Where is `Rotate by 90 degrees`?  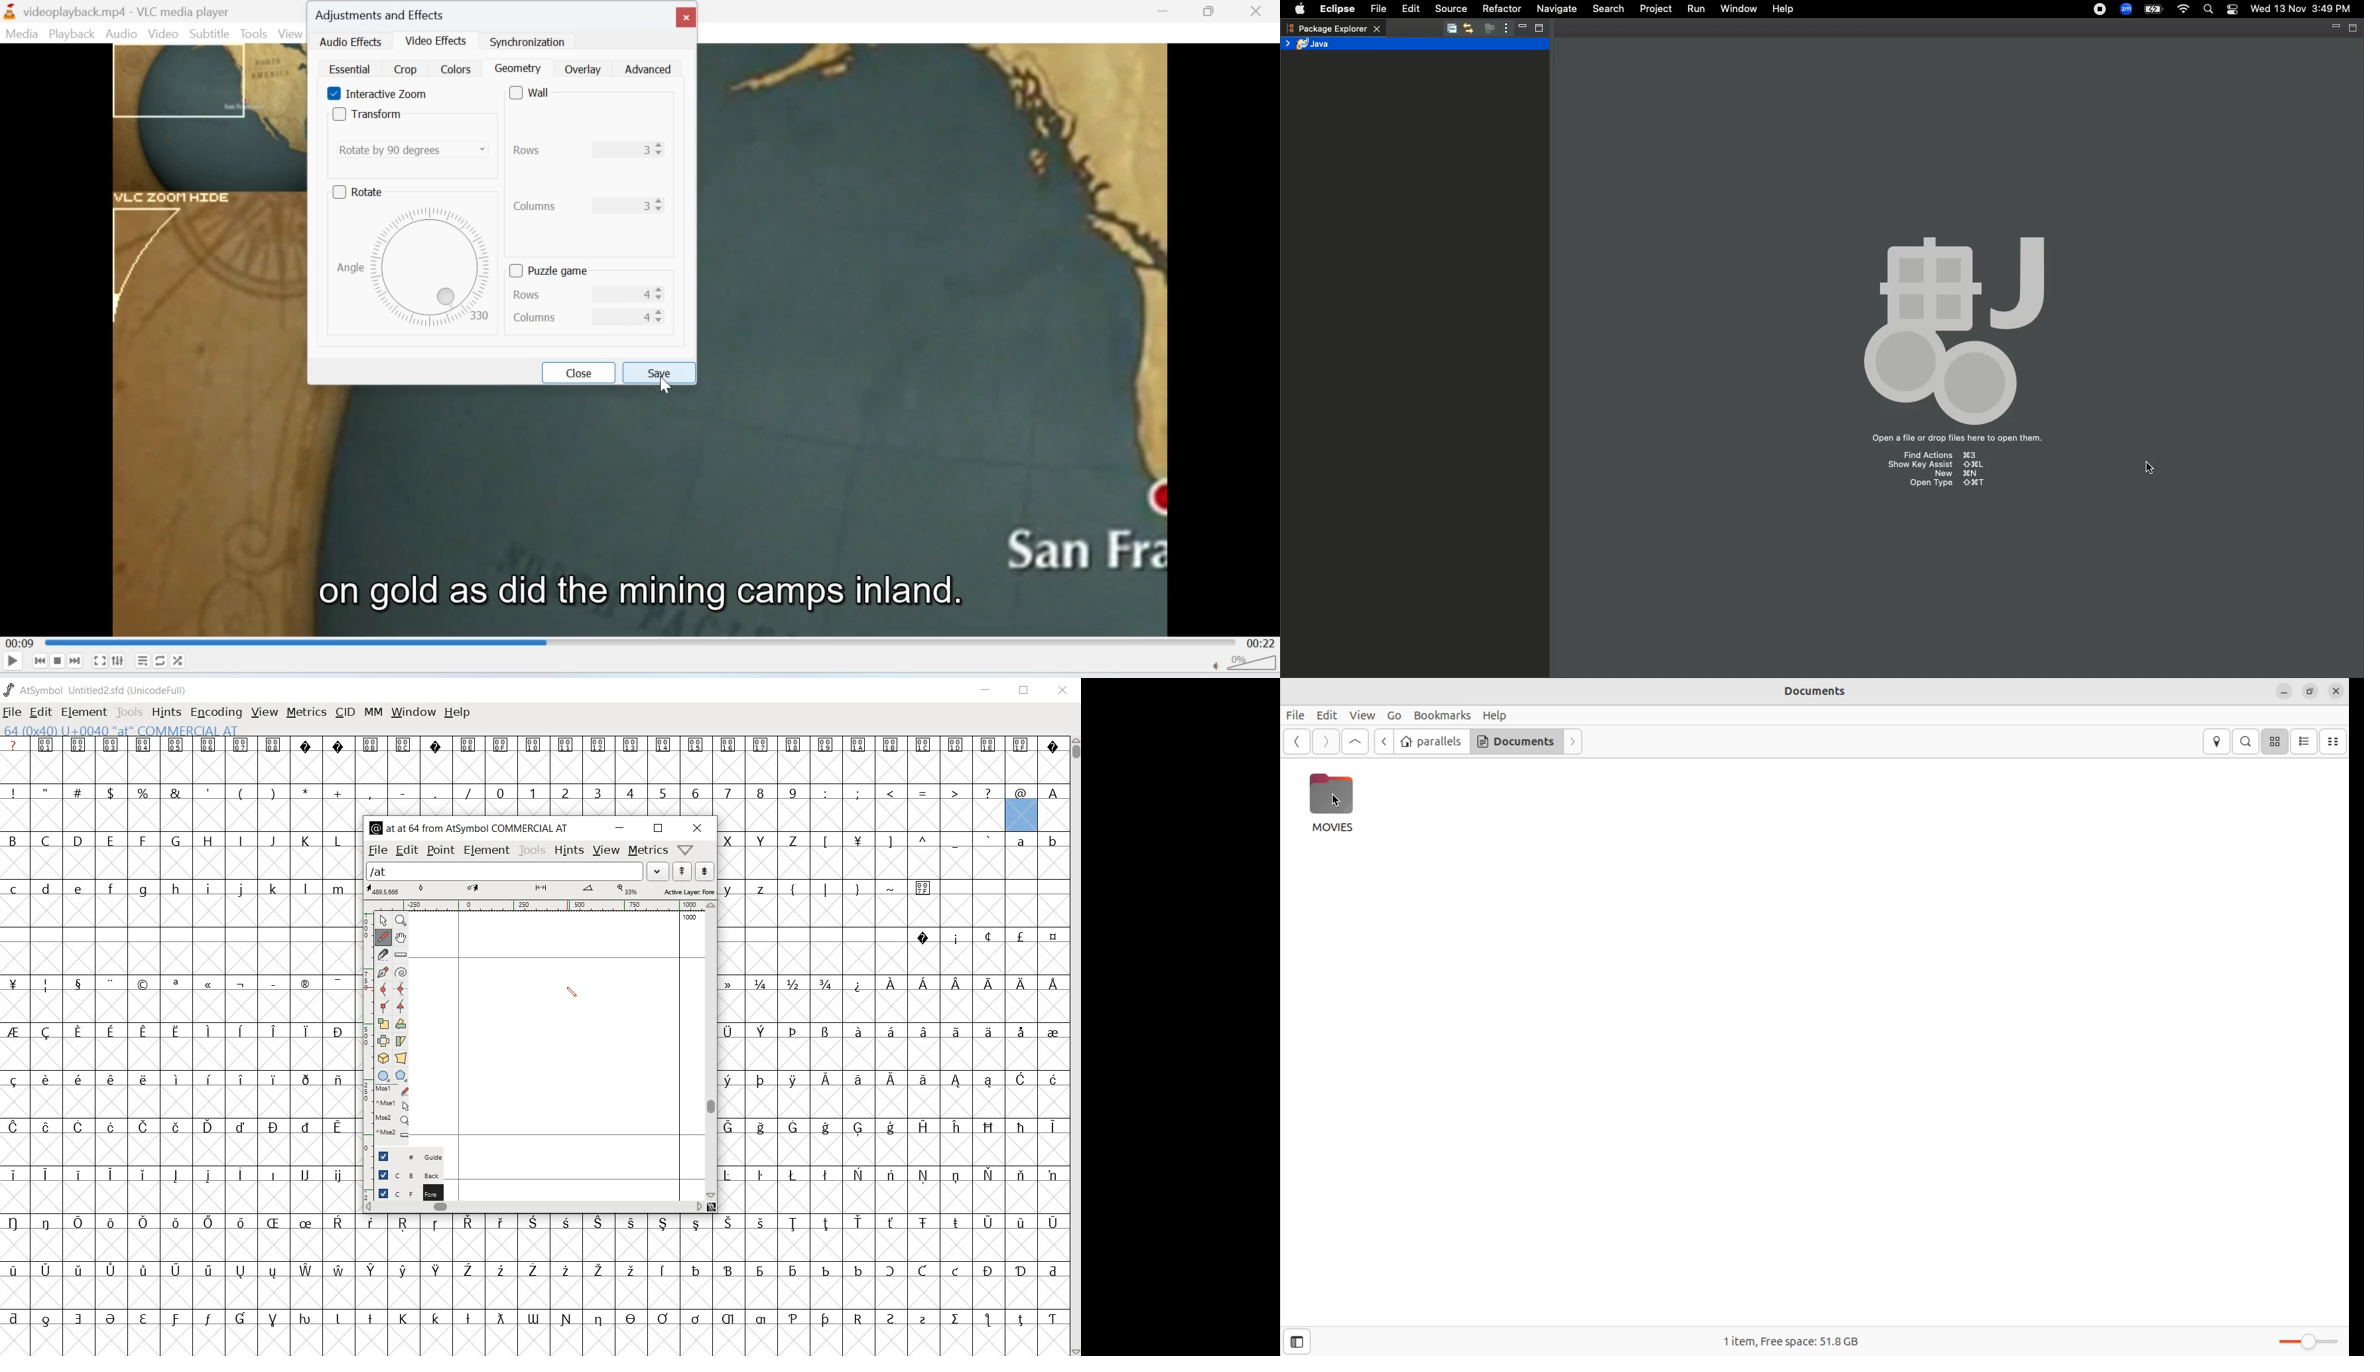 Rotate by 90 degrees is located at coordinates (414, 149).